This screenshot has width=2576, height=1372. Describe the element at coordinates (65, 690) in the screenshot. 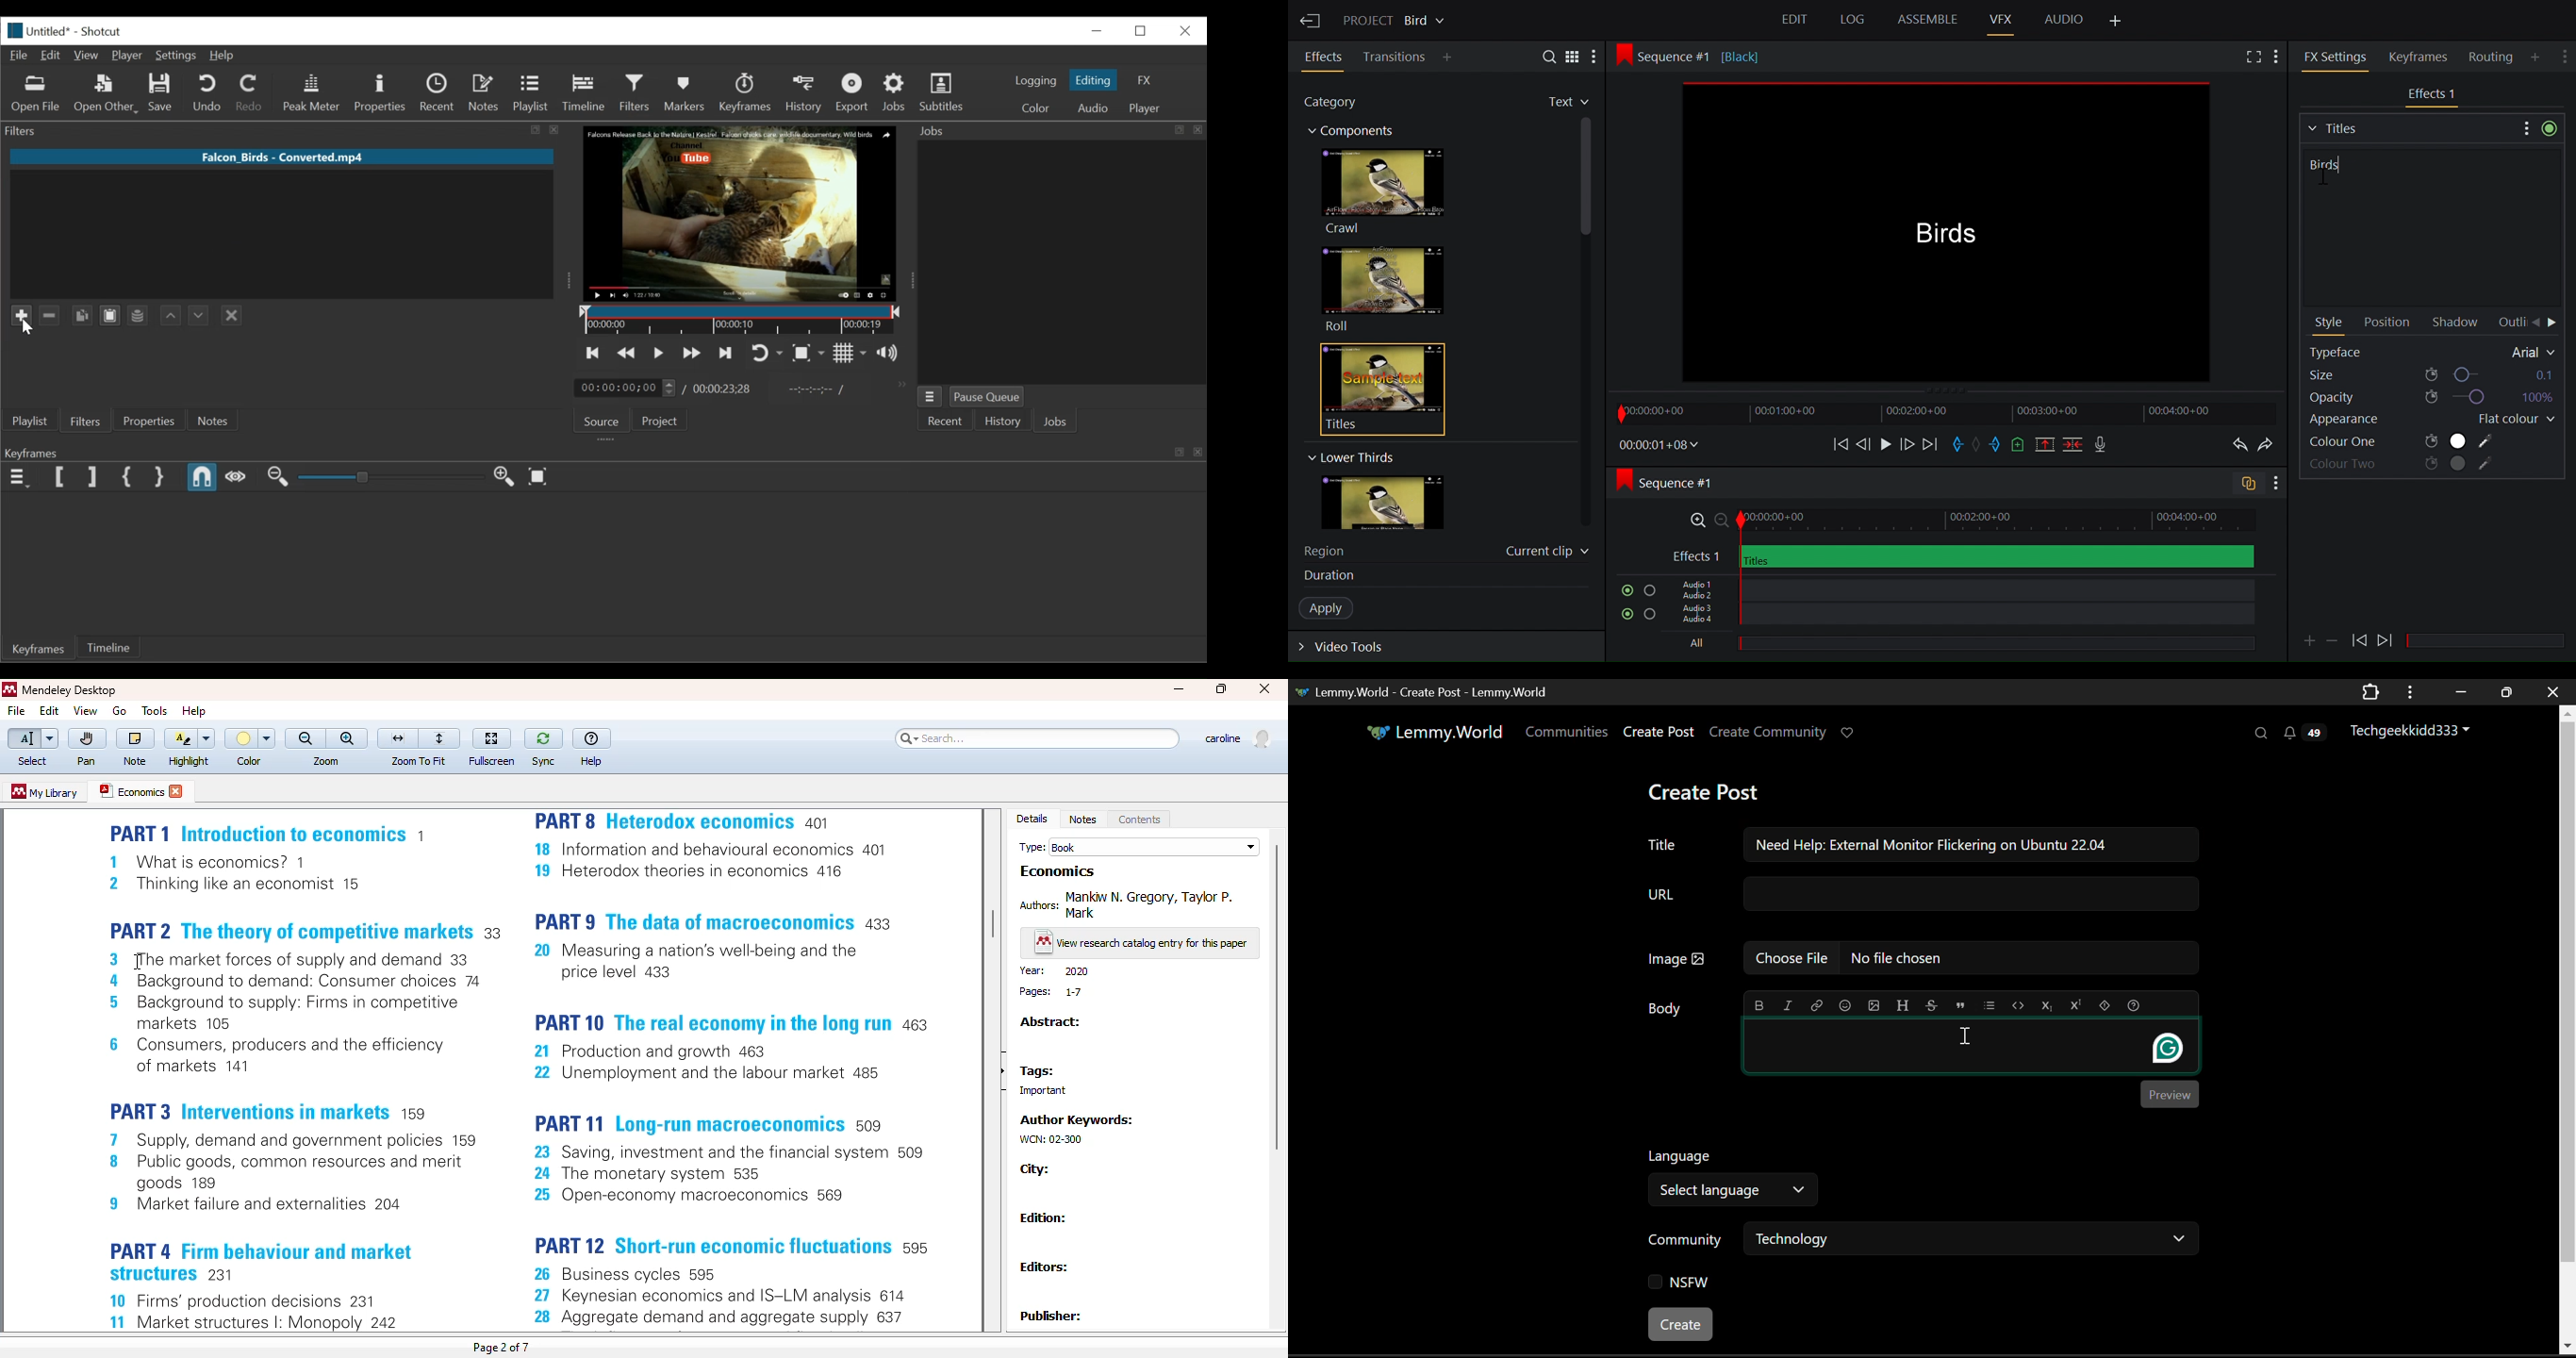

I see `Mendeley Desktop` at that location.